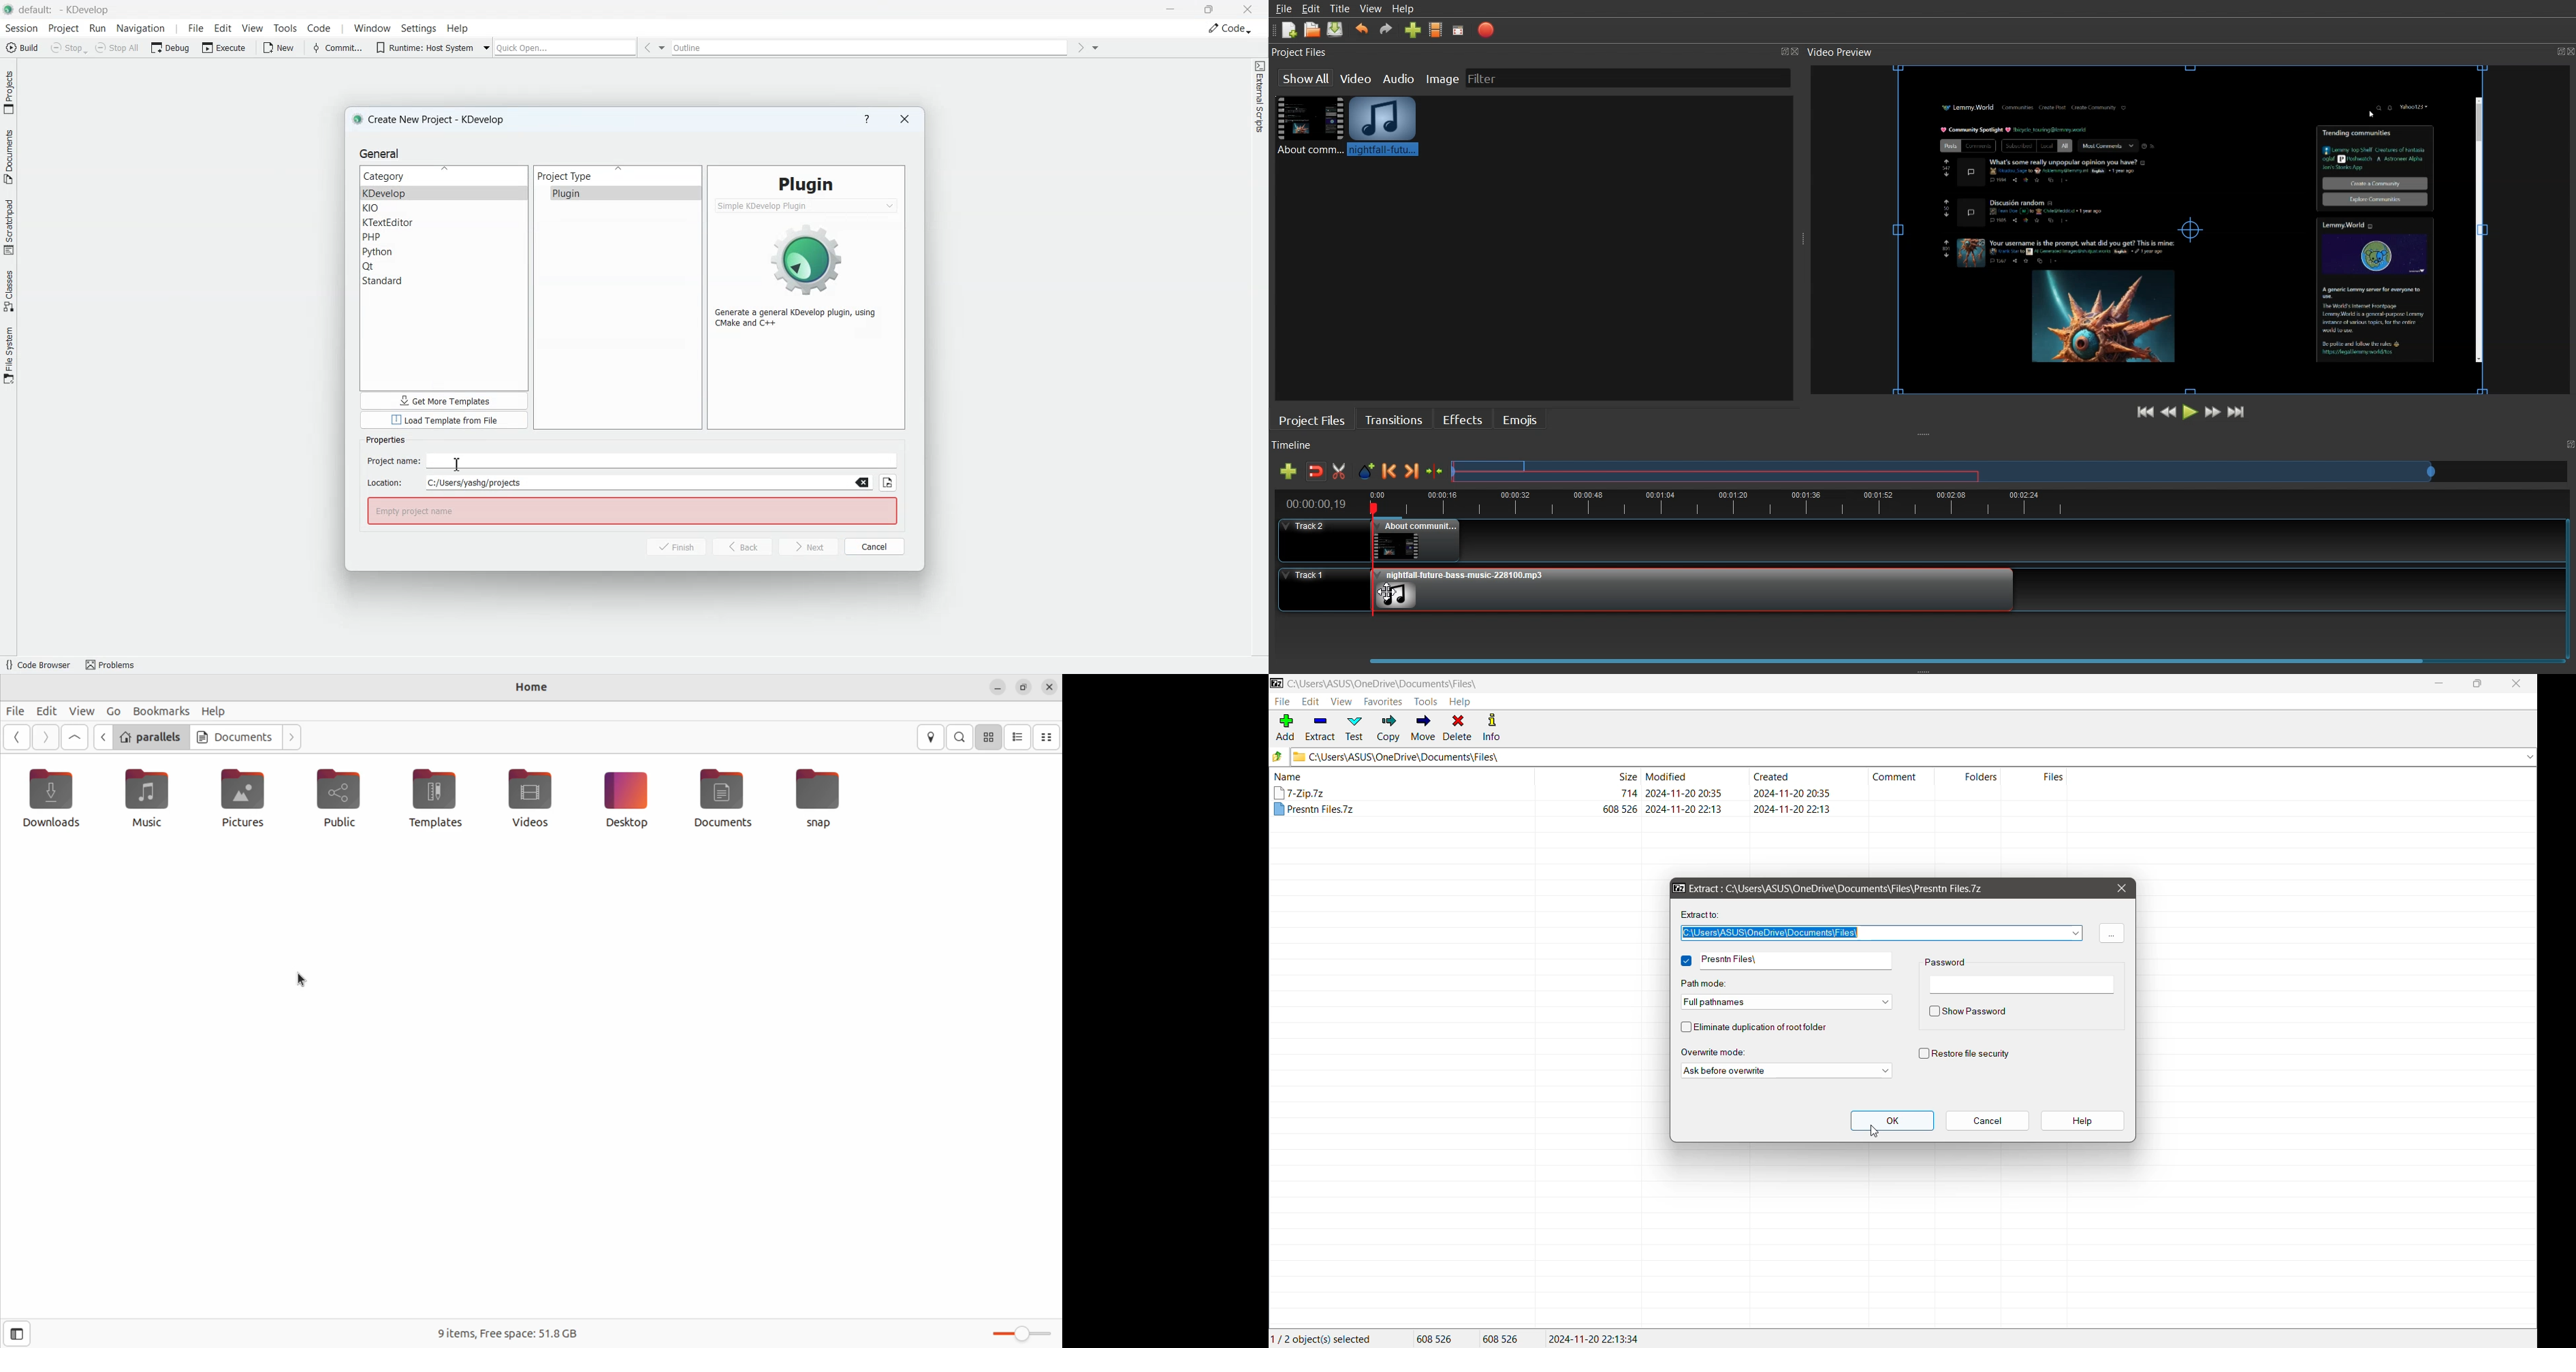 This screenshot has height=1372, width=2576. I want to click on Extract Folder Name, so click(1797, 961).